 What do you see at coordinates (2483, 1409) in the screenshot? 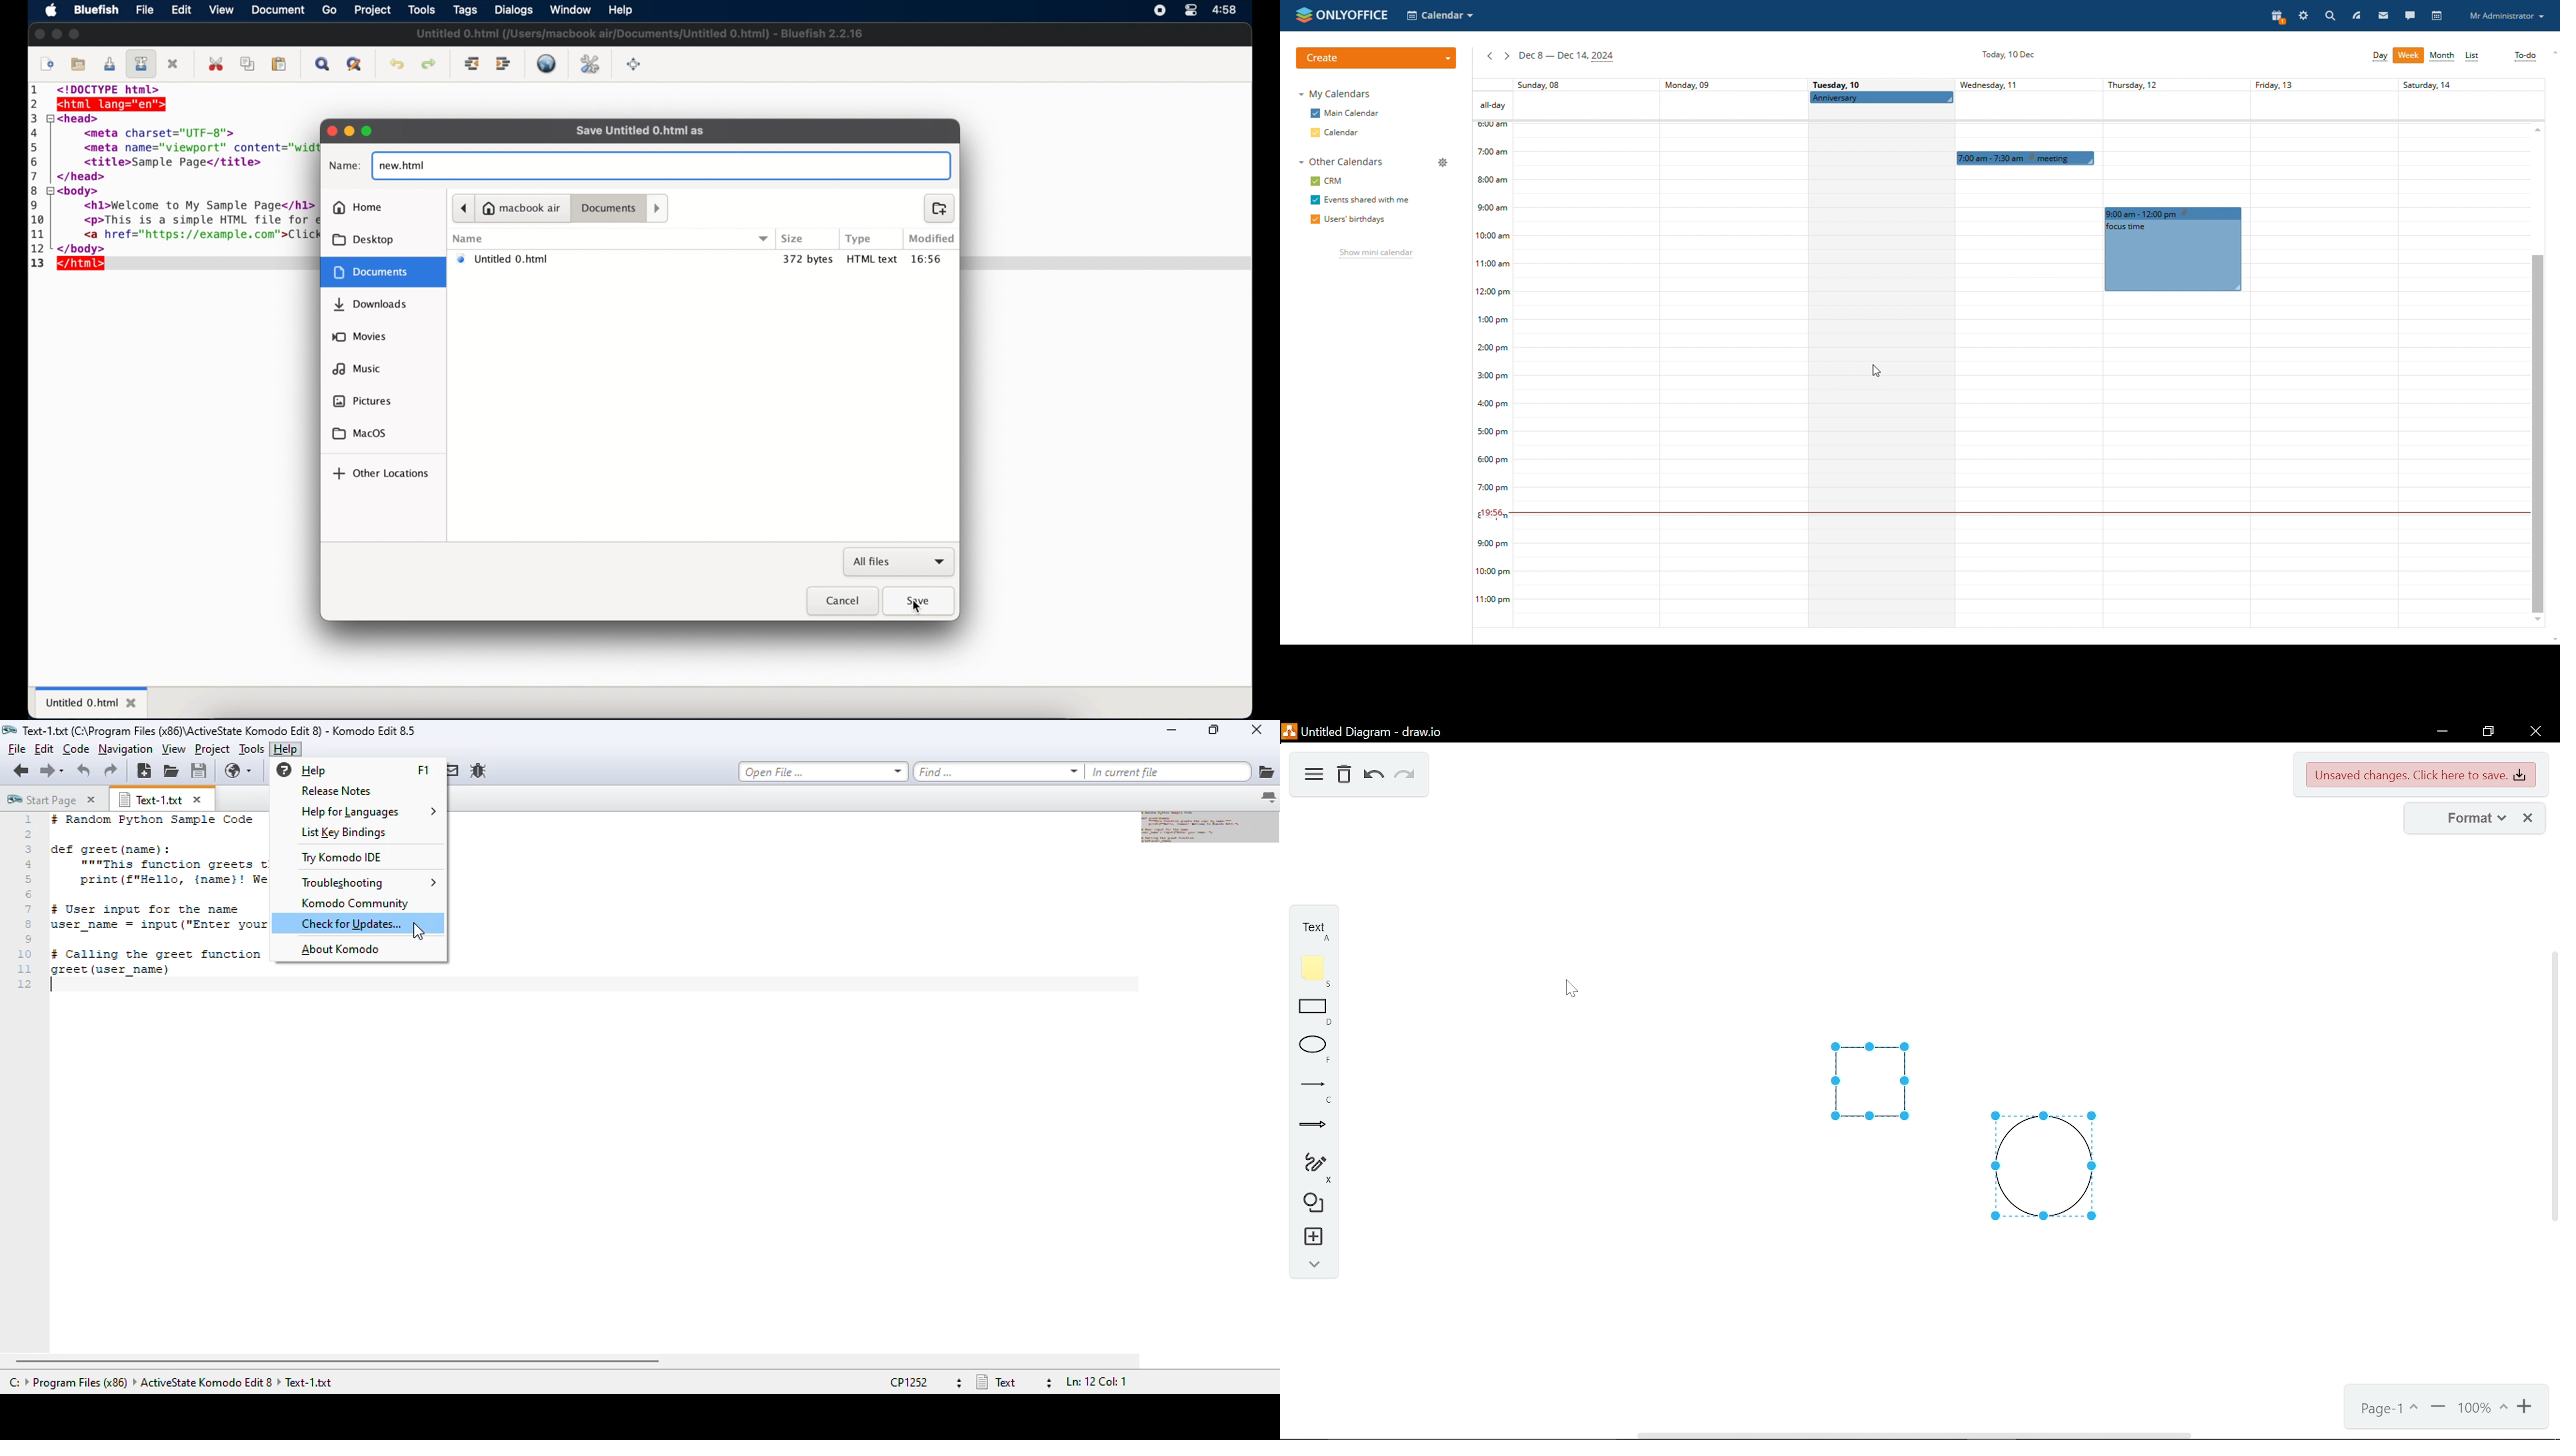
I see `current zoom` at bounding box center [2483, 1409].